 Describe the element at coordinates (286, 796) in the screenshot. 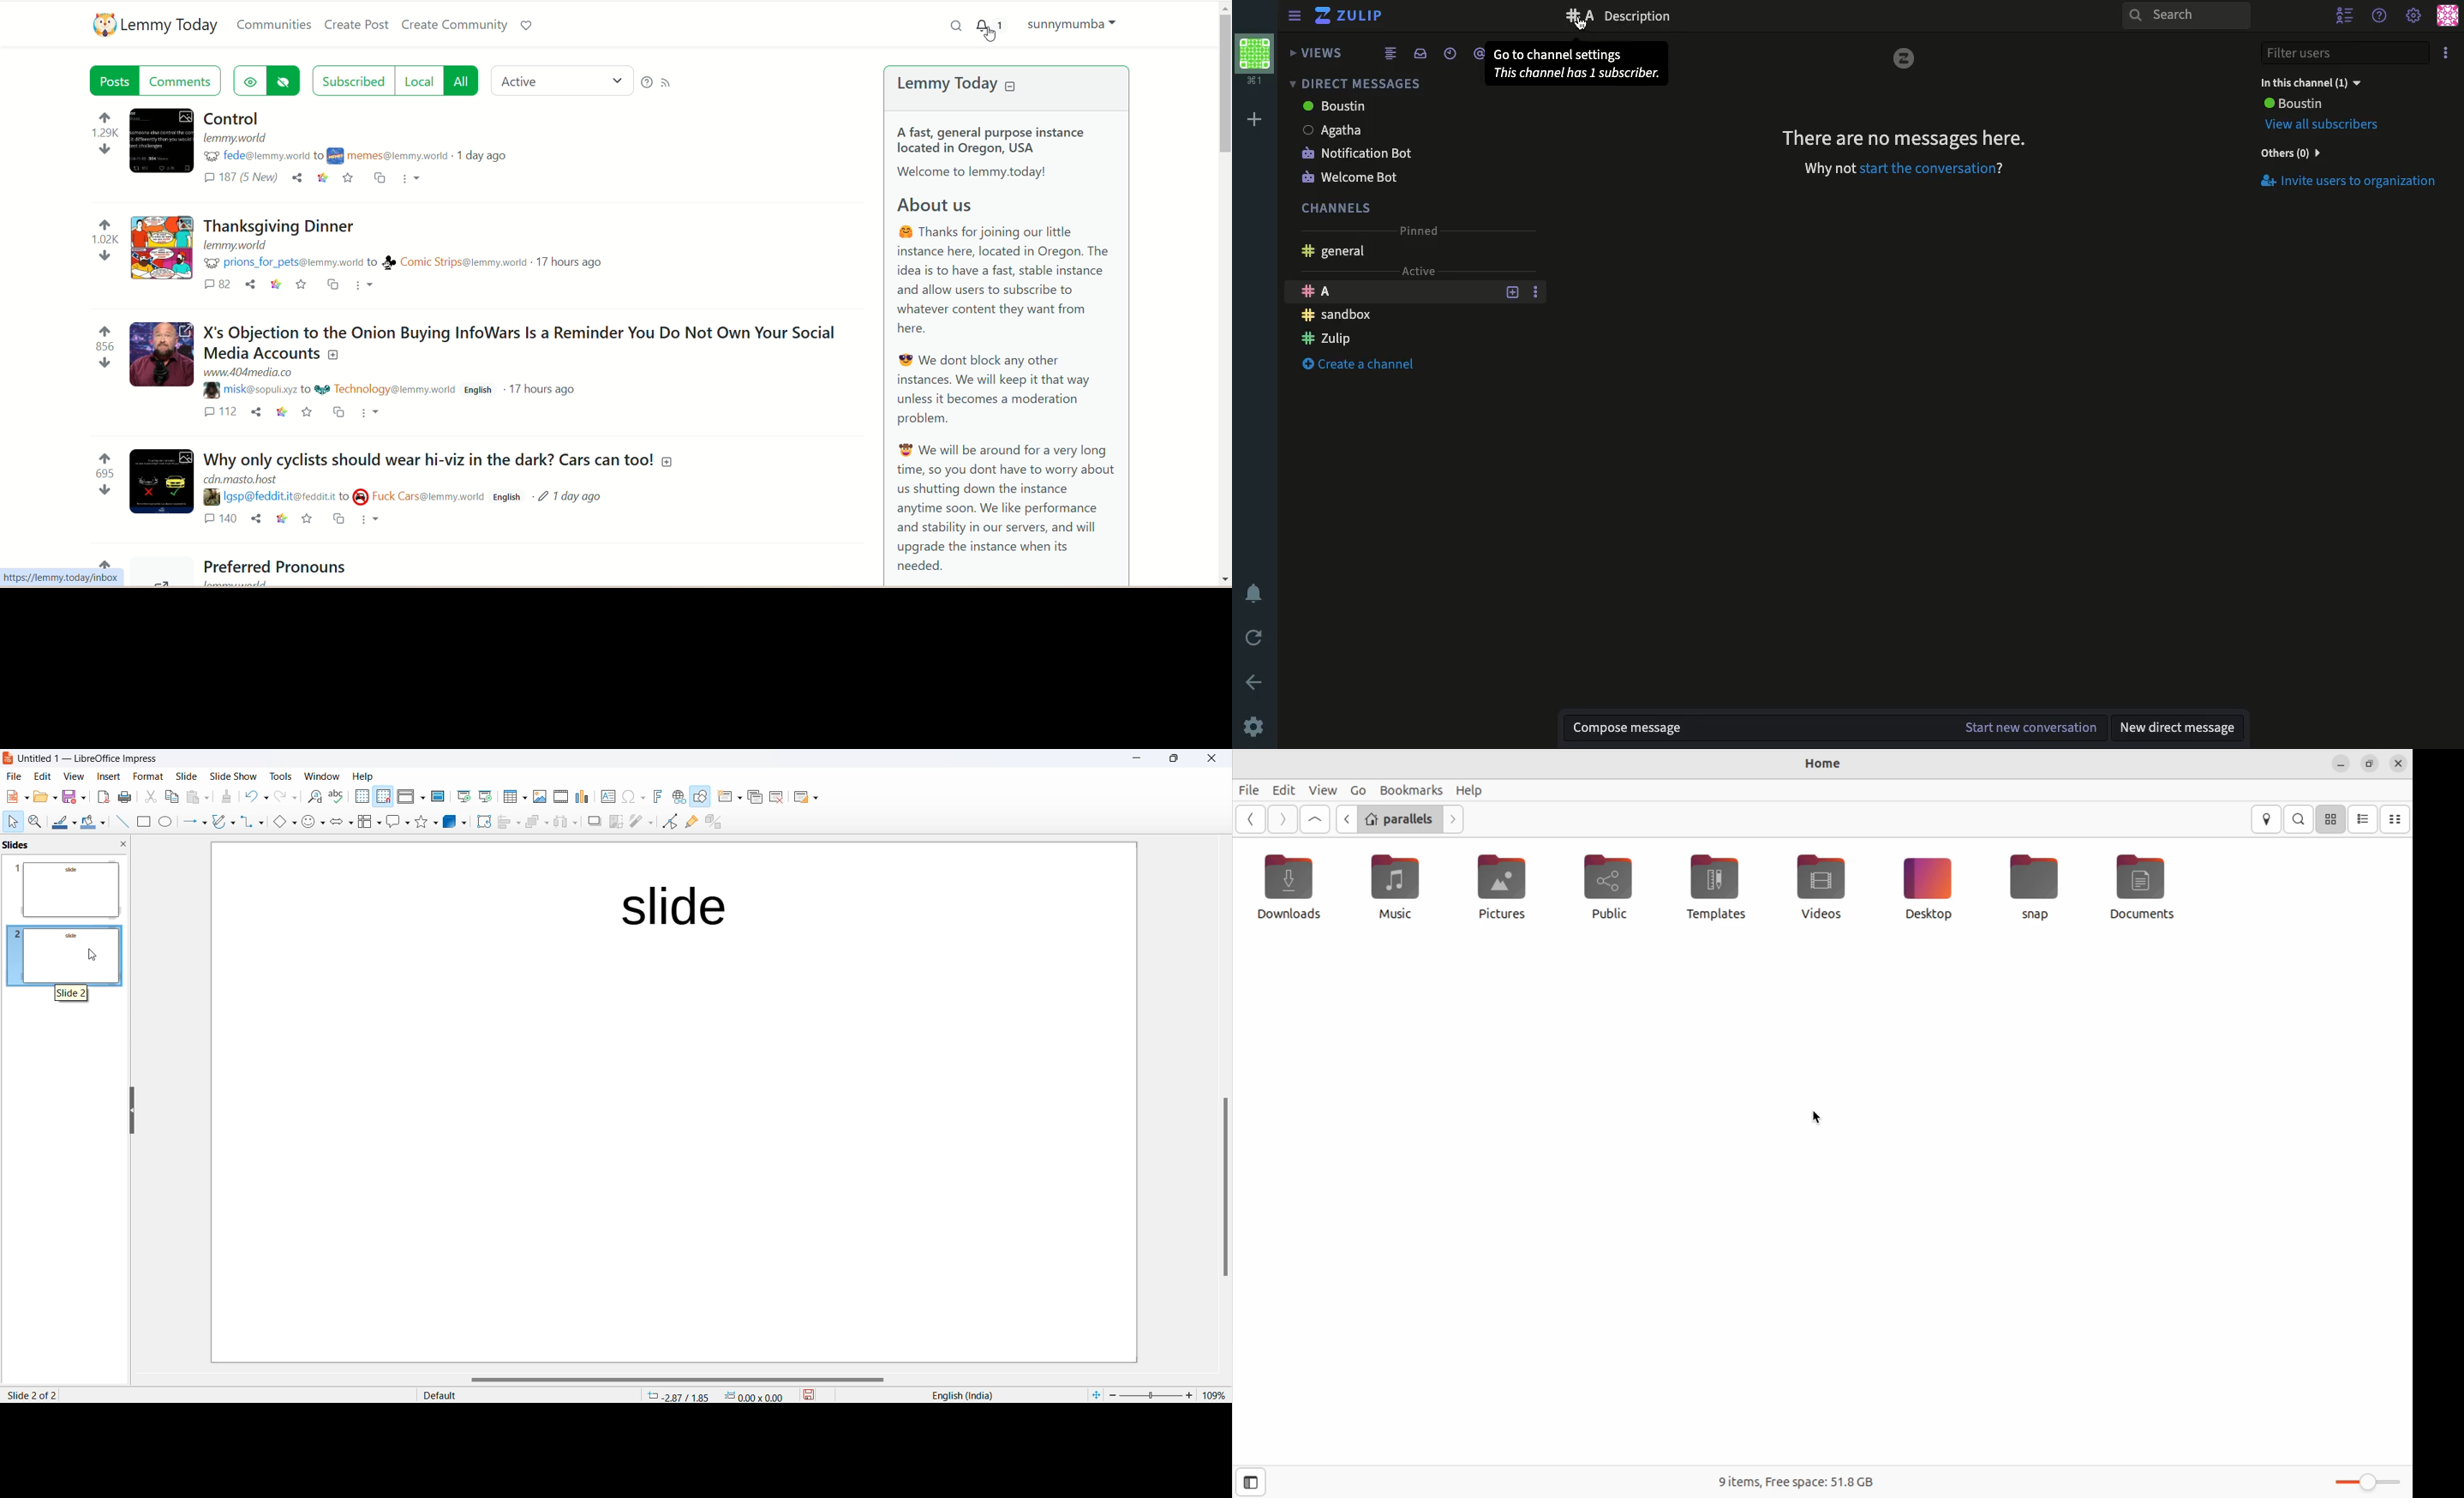

I see `Redo` at that location.